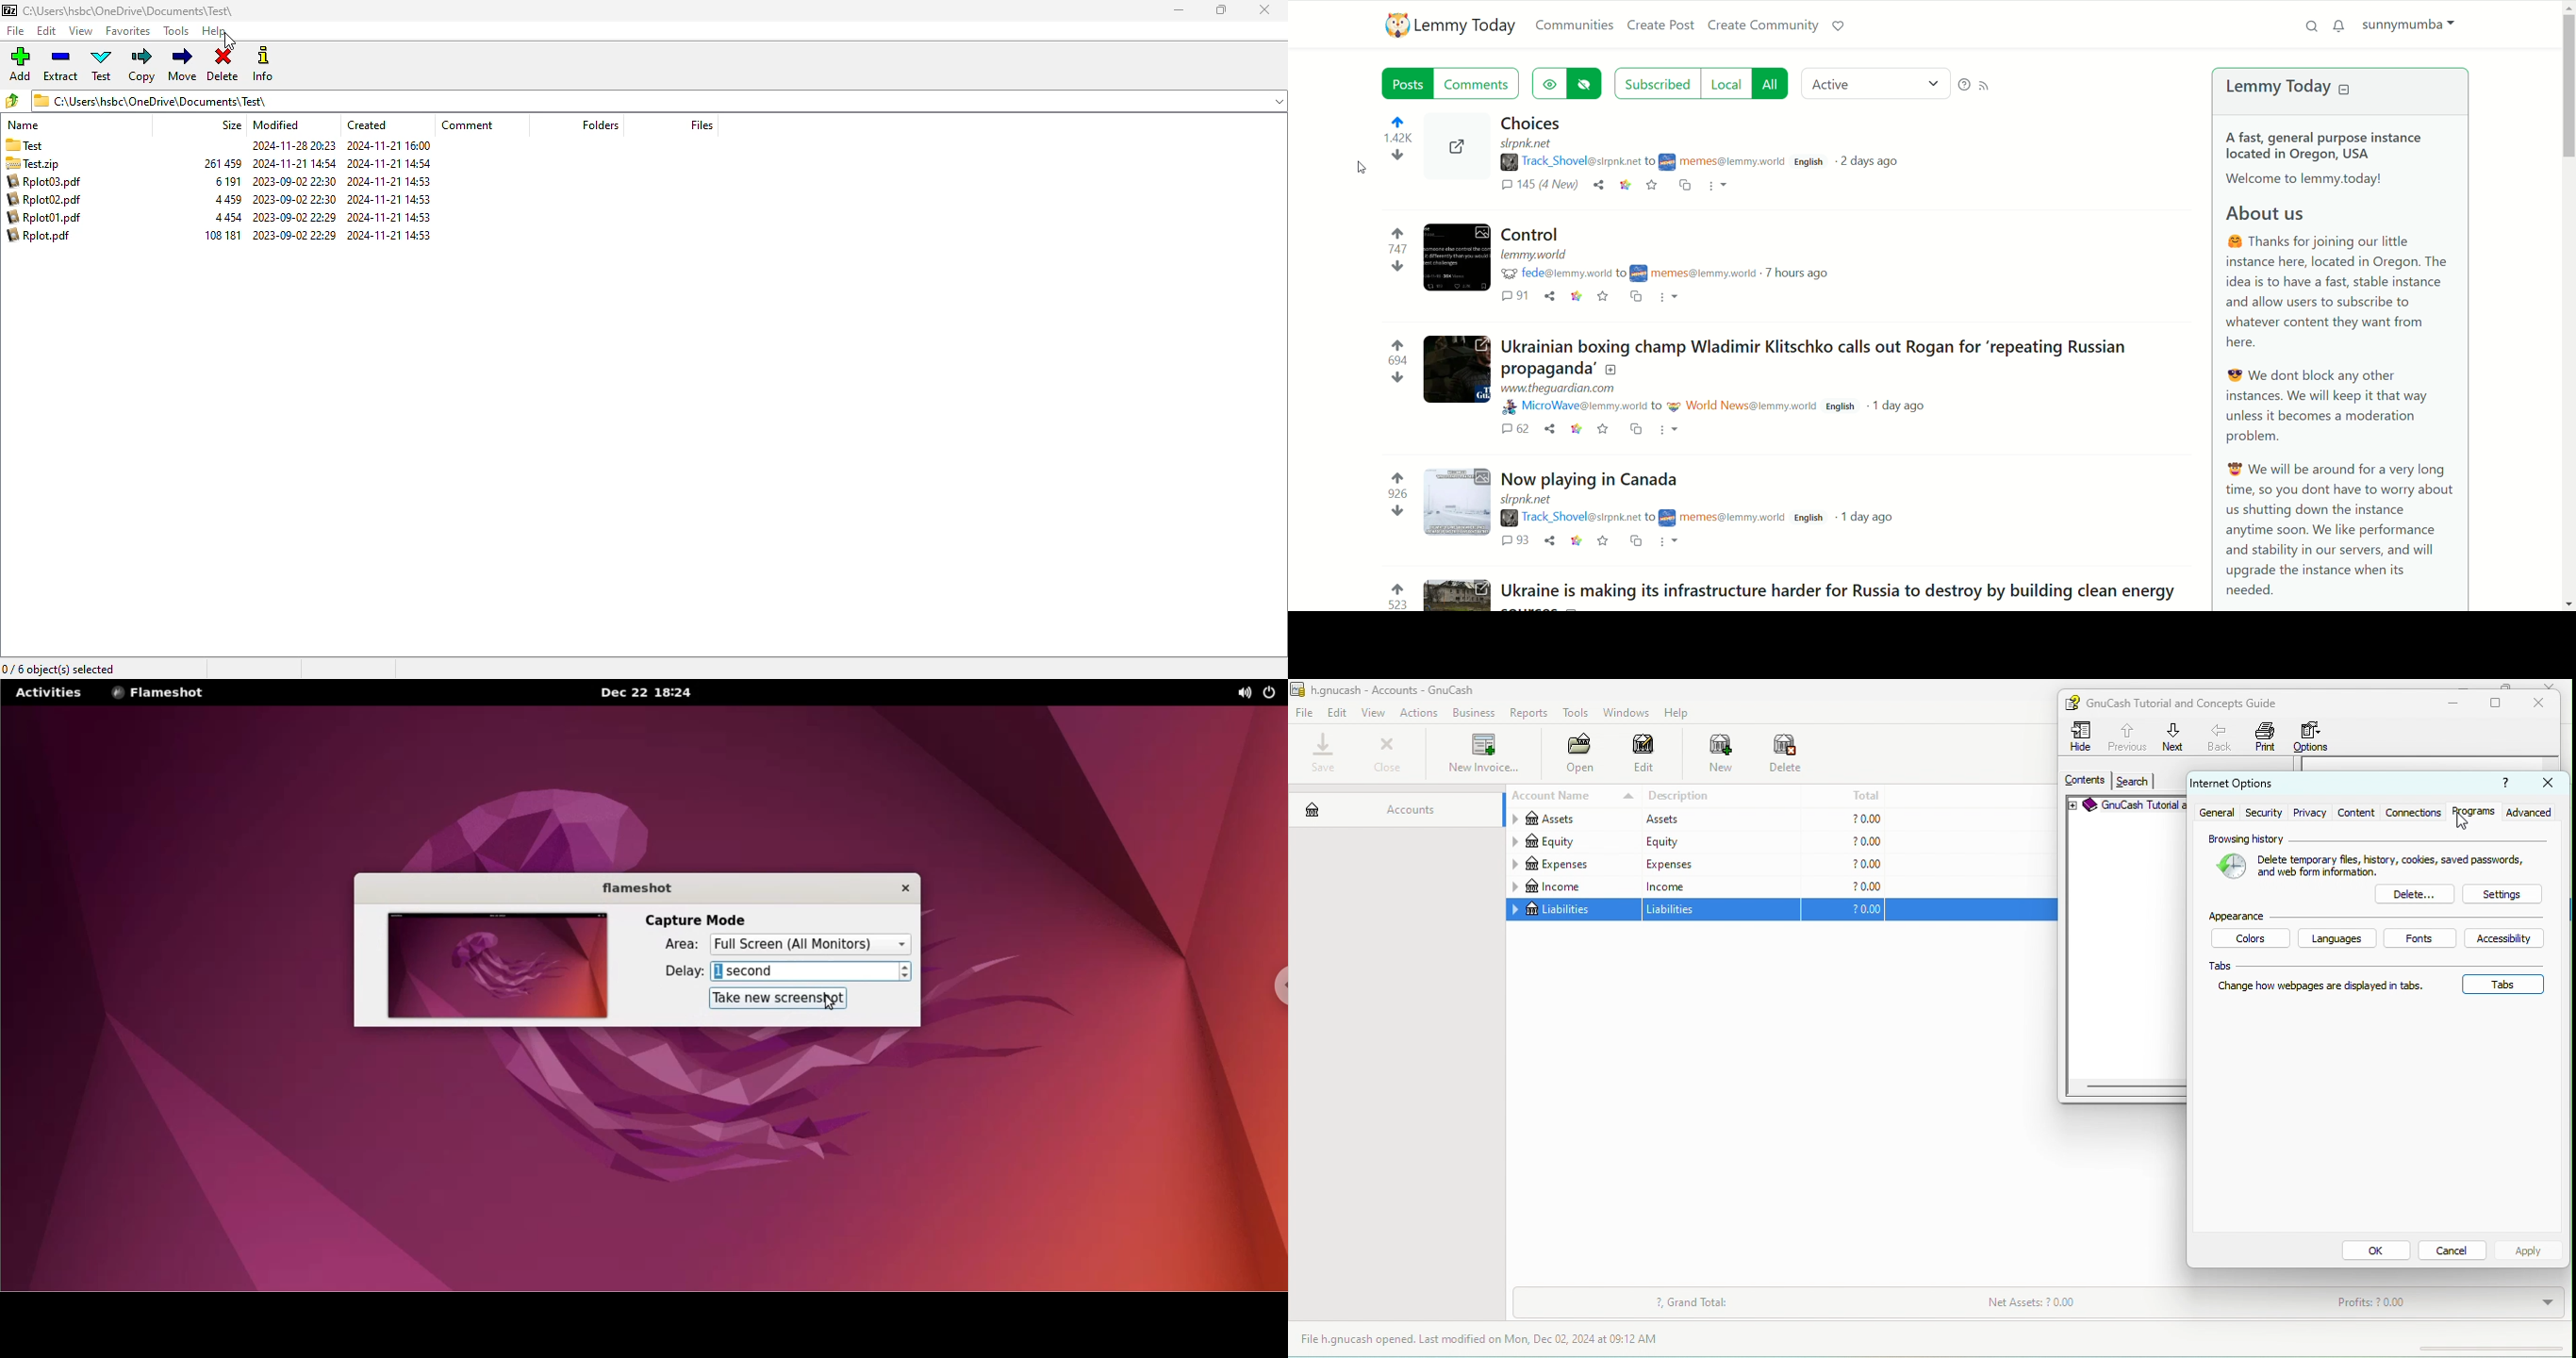 Image resolution: width=2576 pixels, height=1372 pixels. What do you see at coordinates (1396, 268) in the screenshot?
I see `down vote` at bounding box center [1396, 268].